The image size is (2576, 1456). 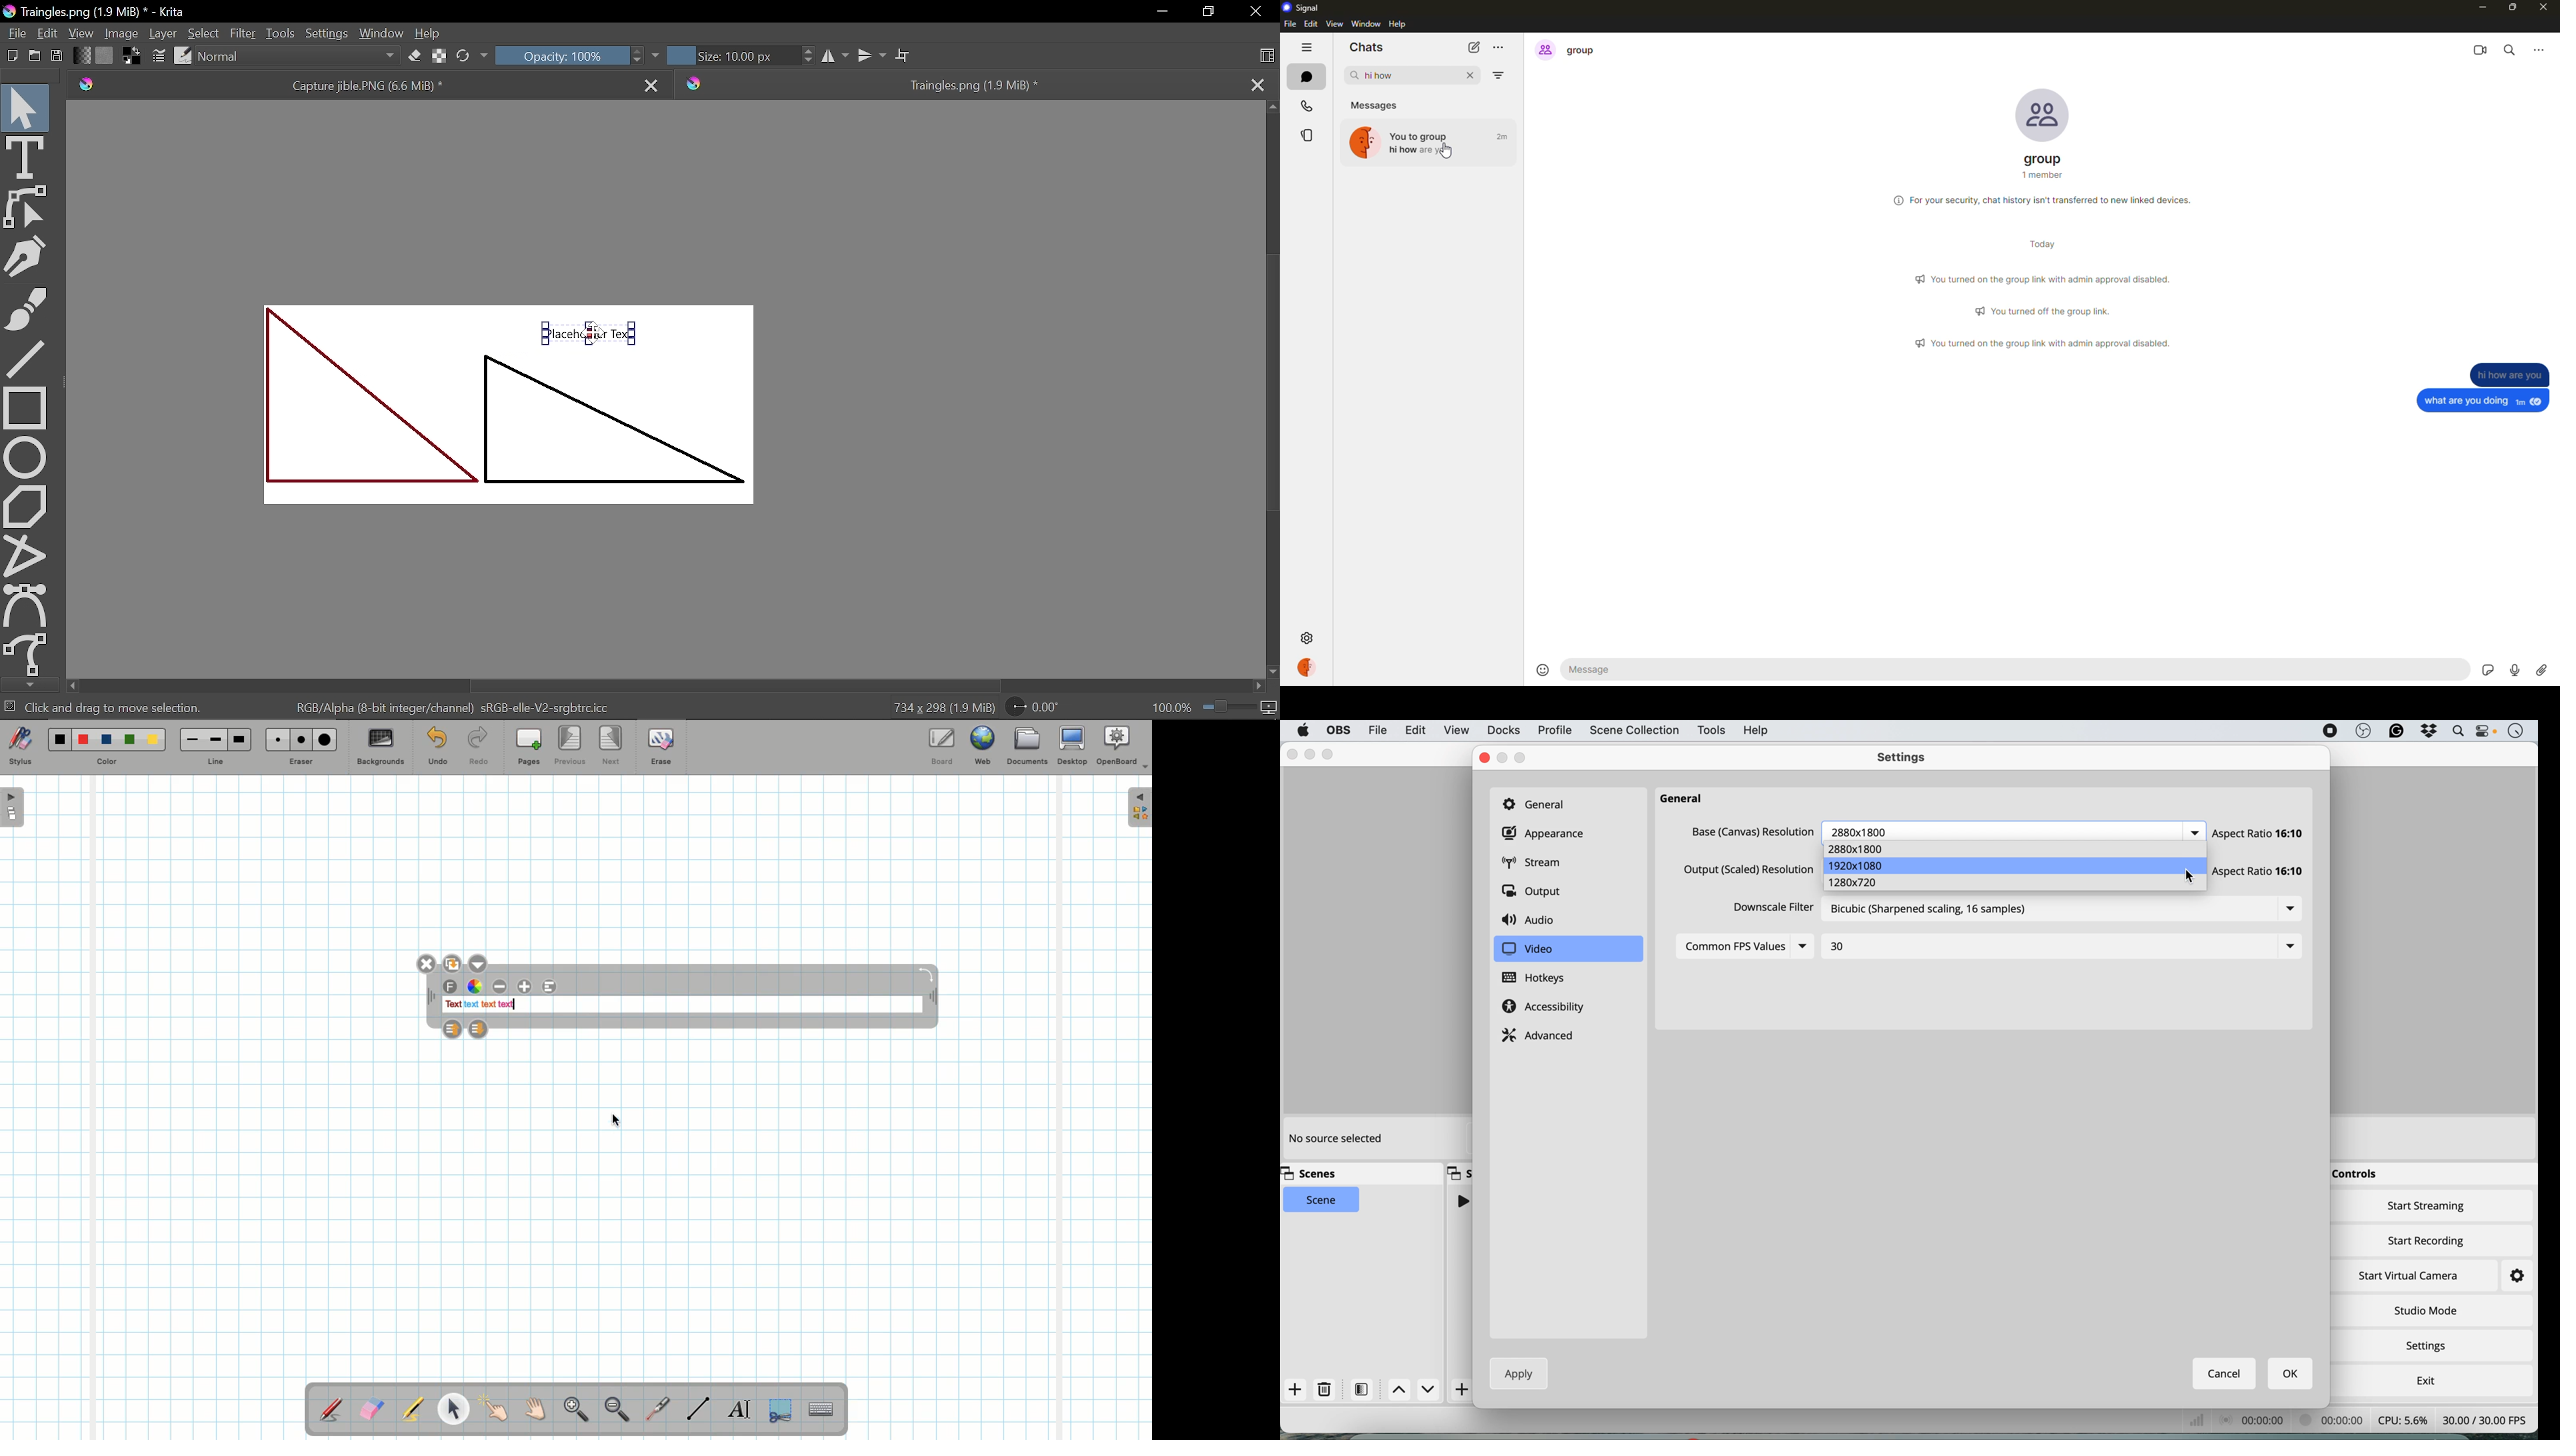 What do you see at coordinates (2430, 1347) in the screenshot?
I see `settings` at bounding box center [2430, 1347].